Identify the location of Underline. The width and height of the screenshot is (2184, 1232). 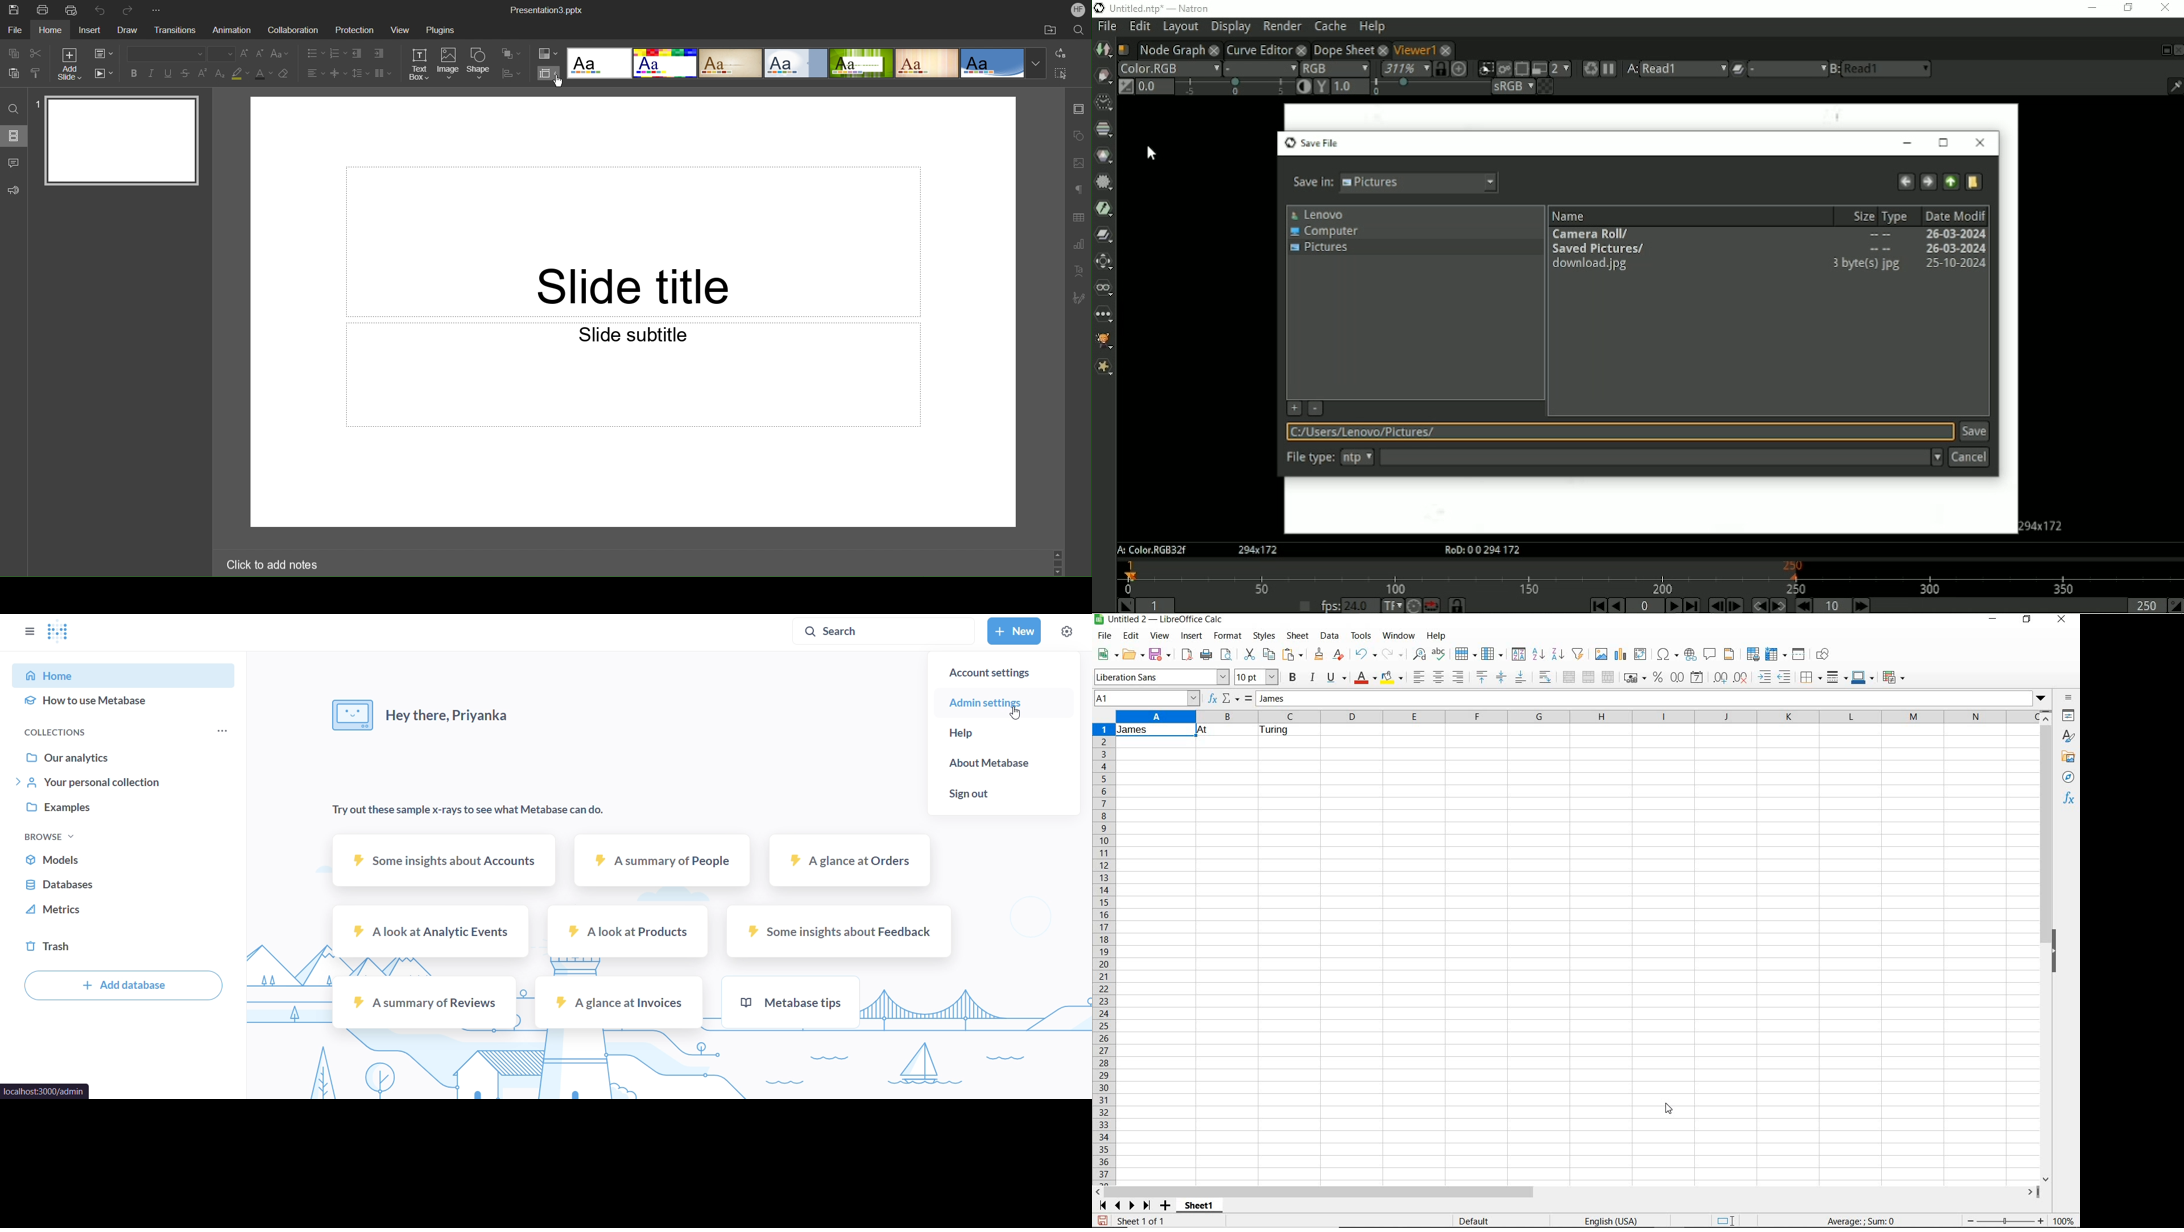
(170, 74).